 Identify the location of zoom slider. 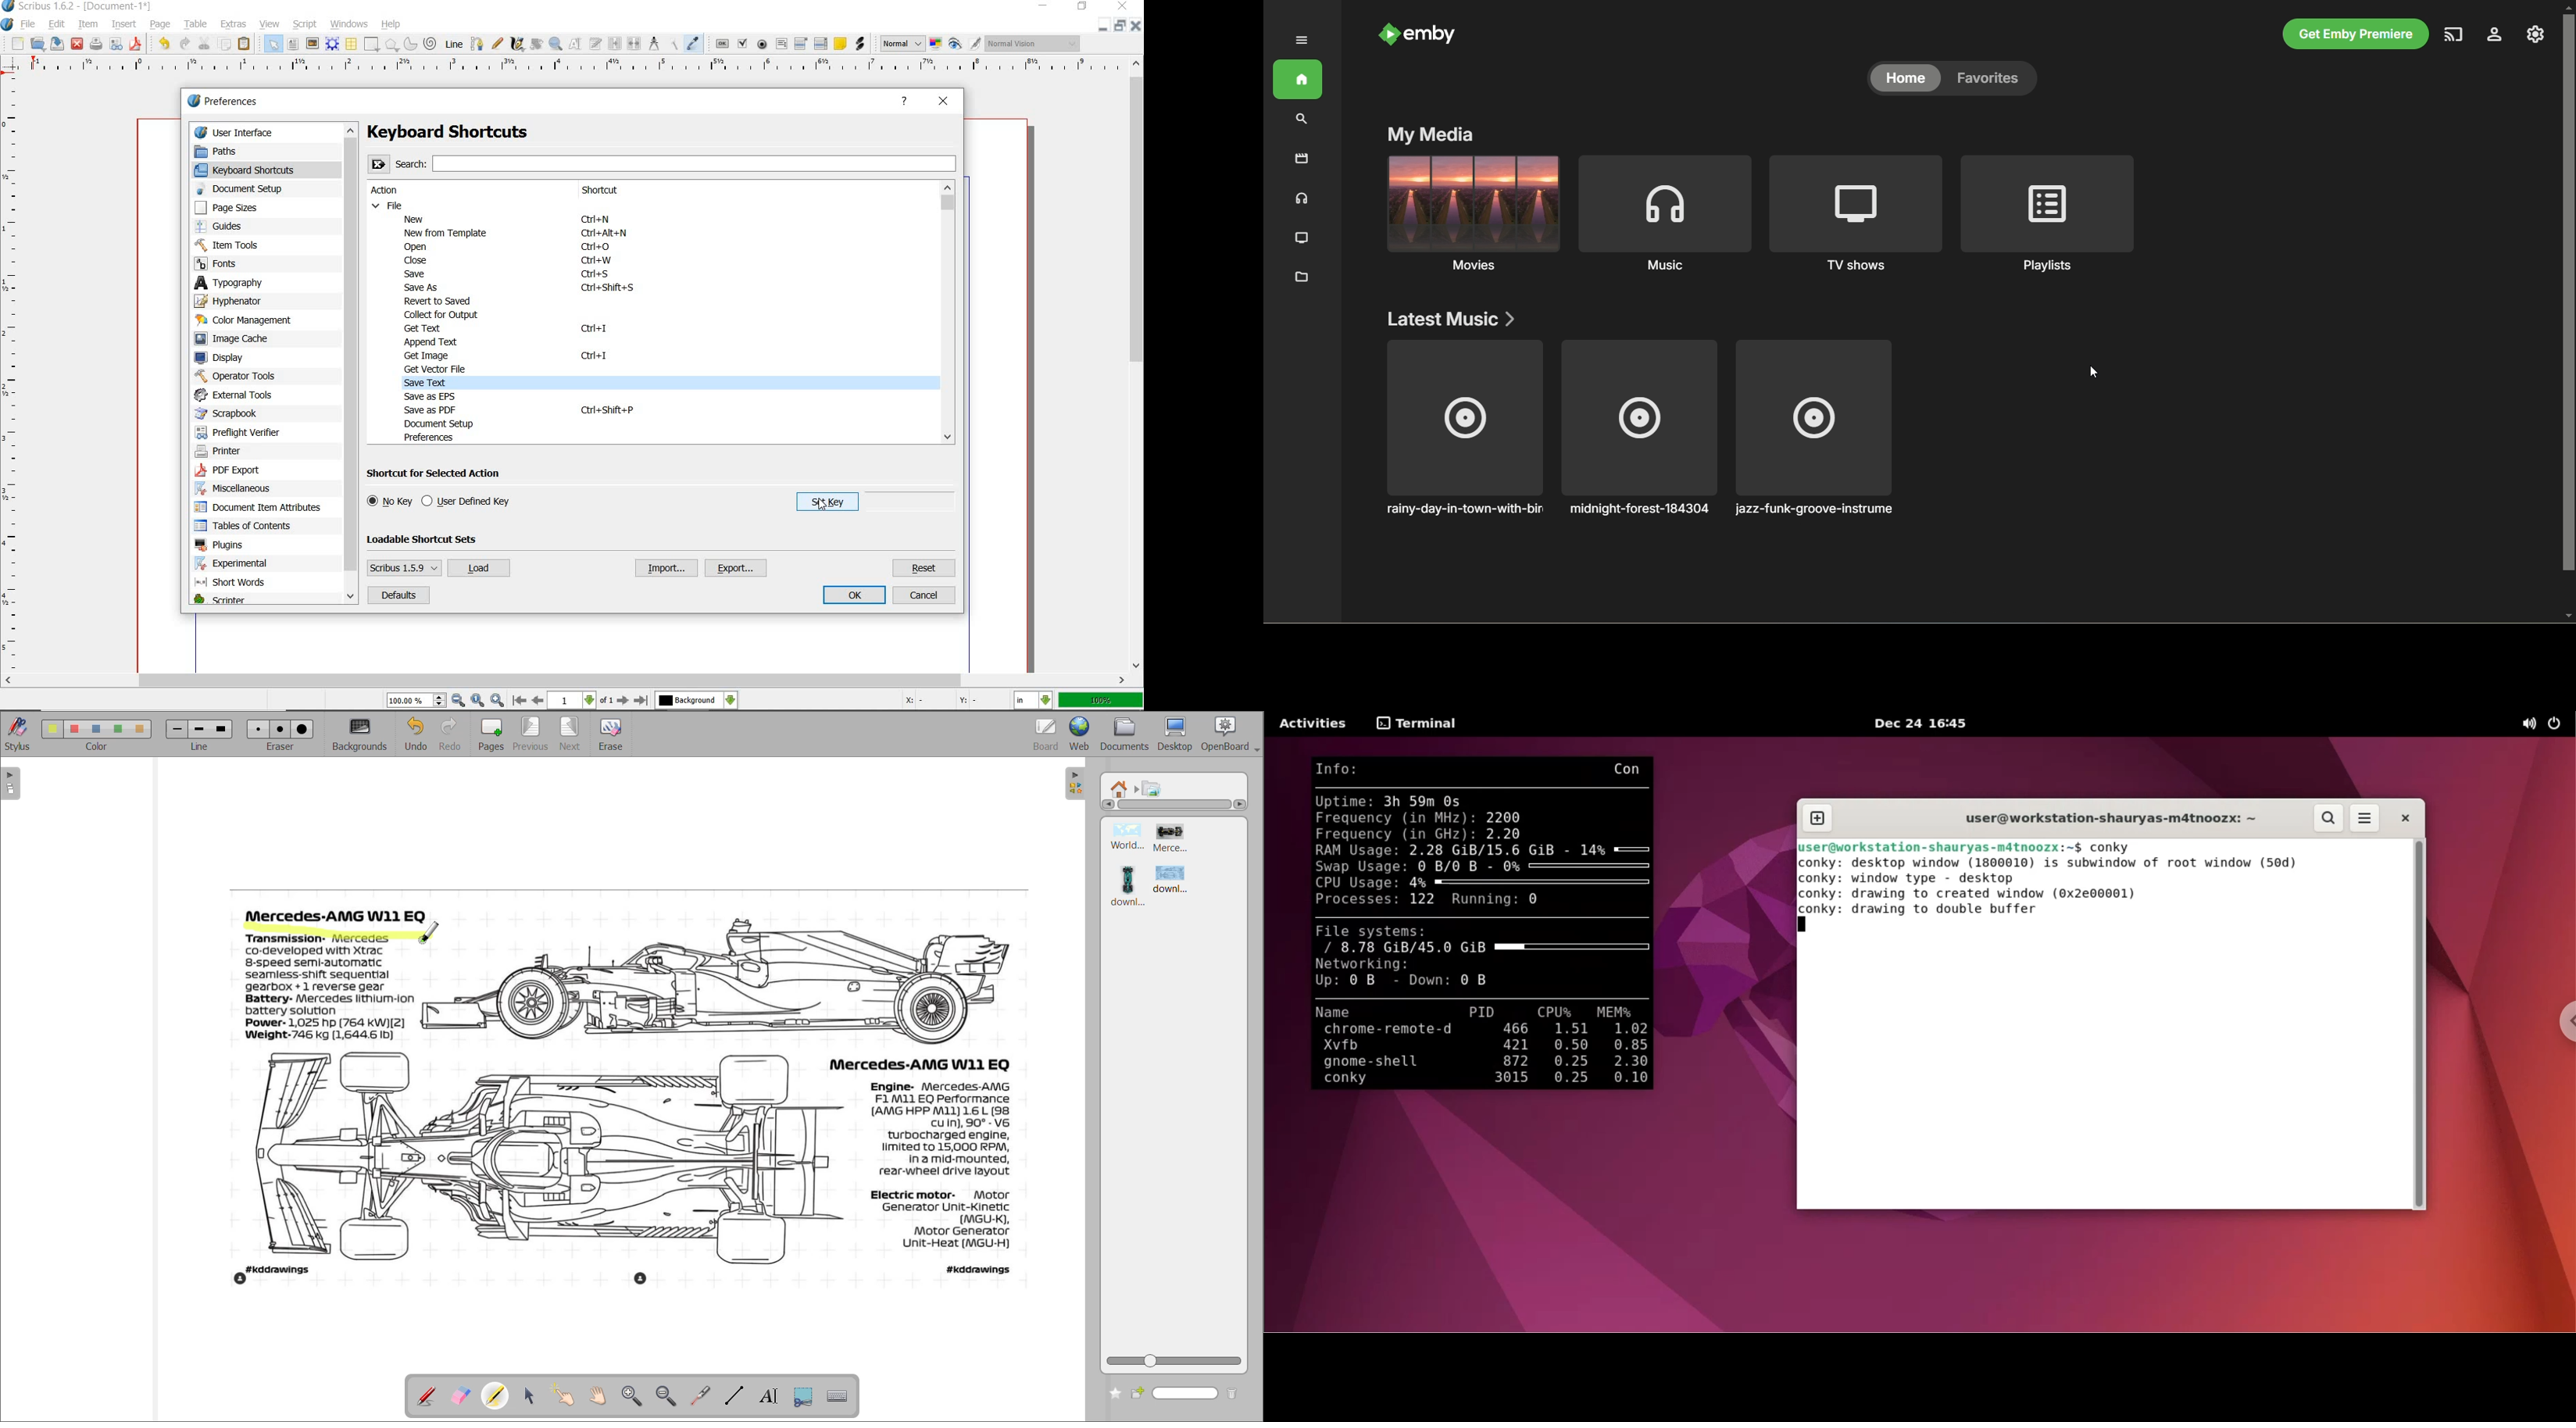
(1172, 1362).